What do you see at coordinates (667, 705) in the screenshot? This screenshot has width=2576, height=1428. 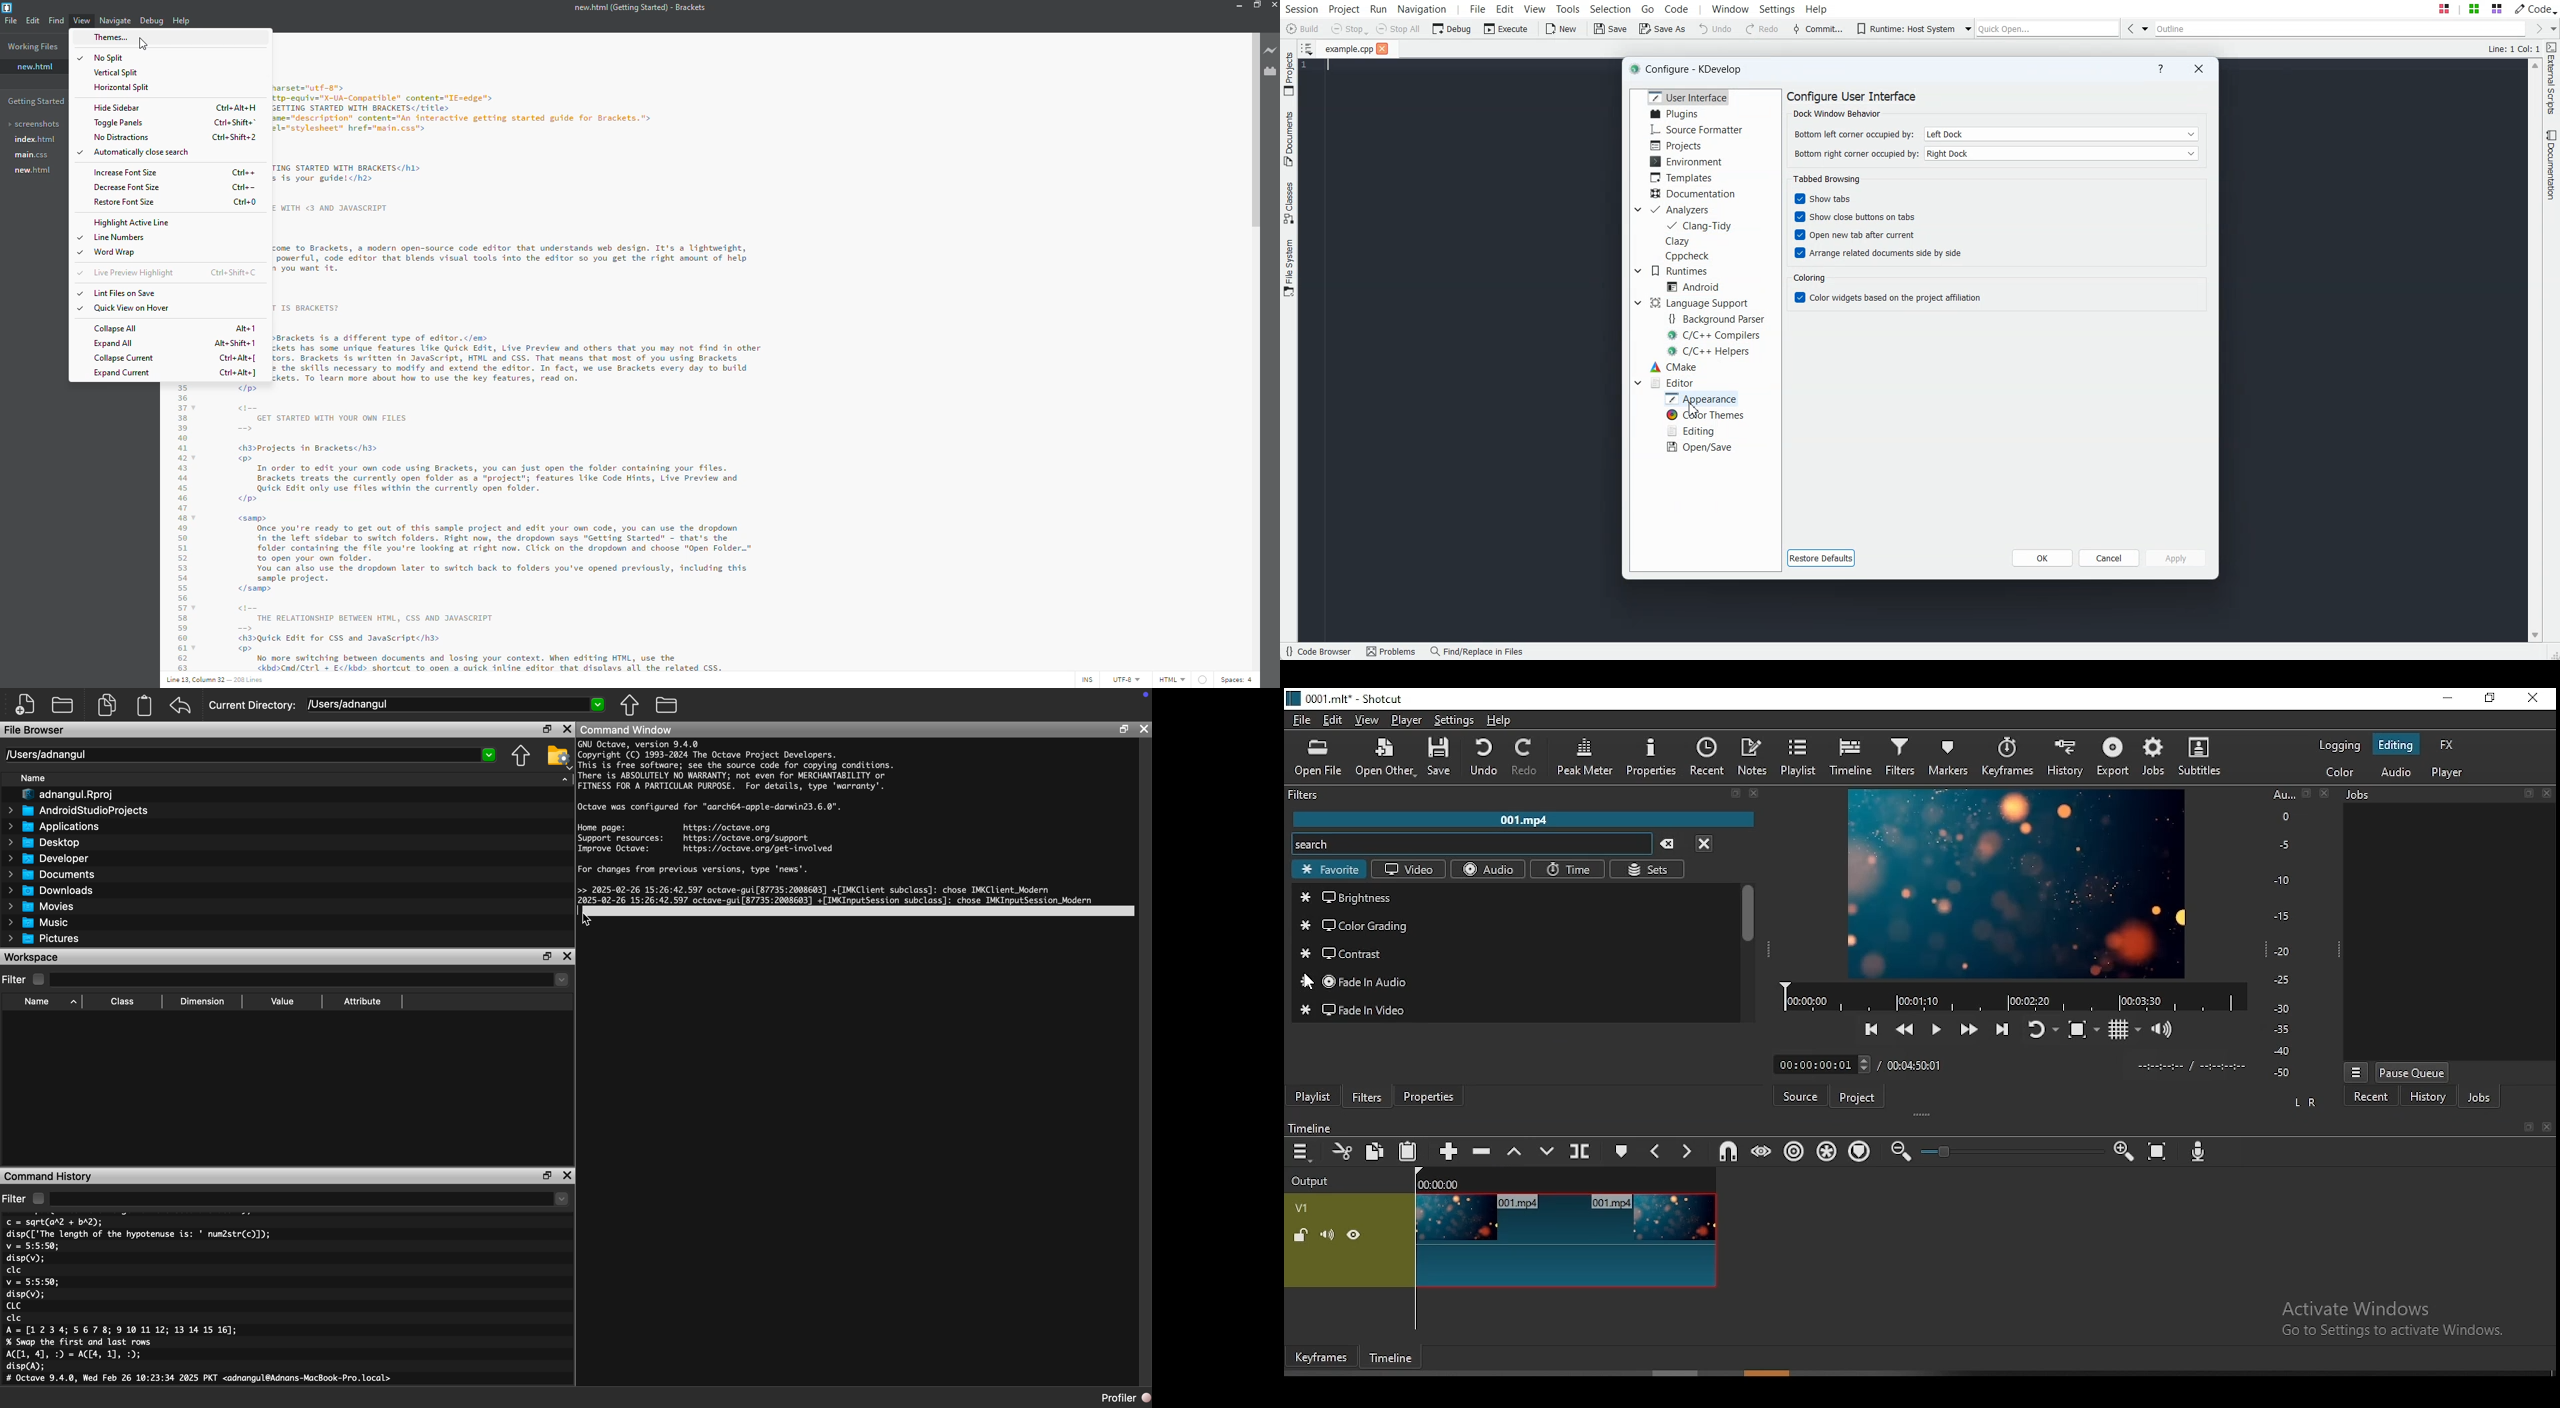 I see `Folder` at bounding box center [667, 705].